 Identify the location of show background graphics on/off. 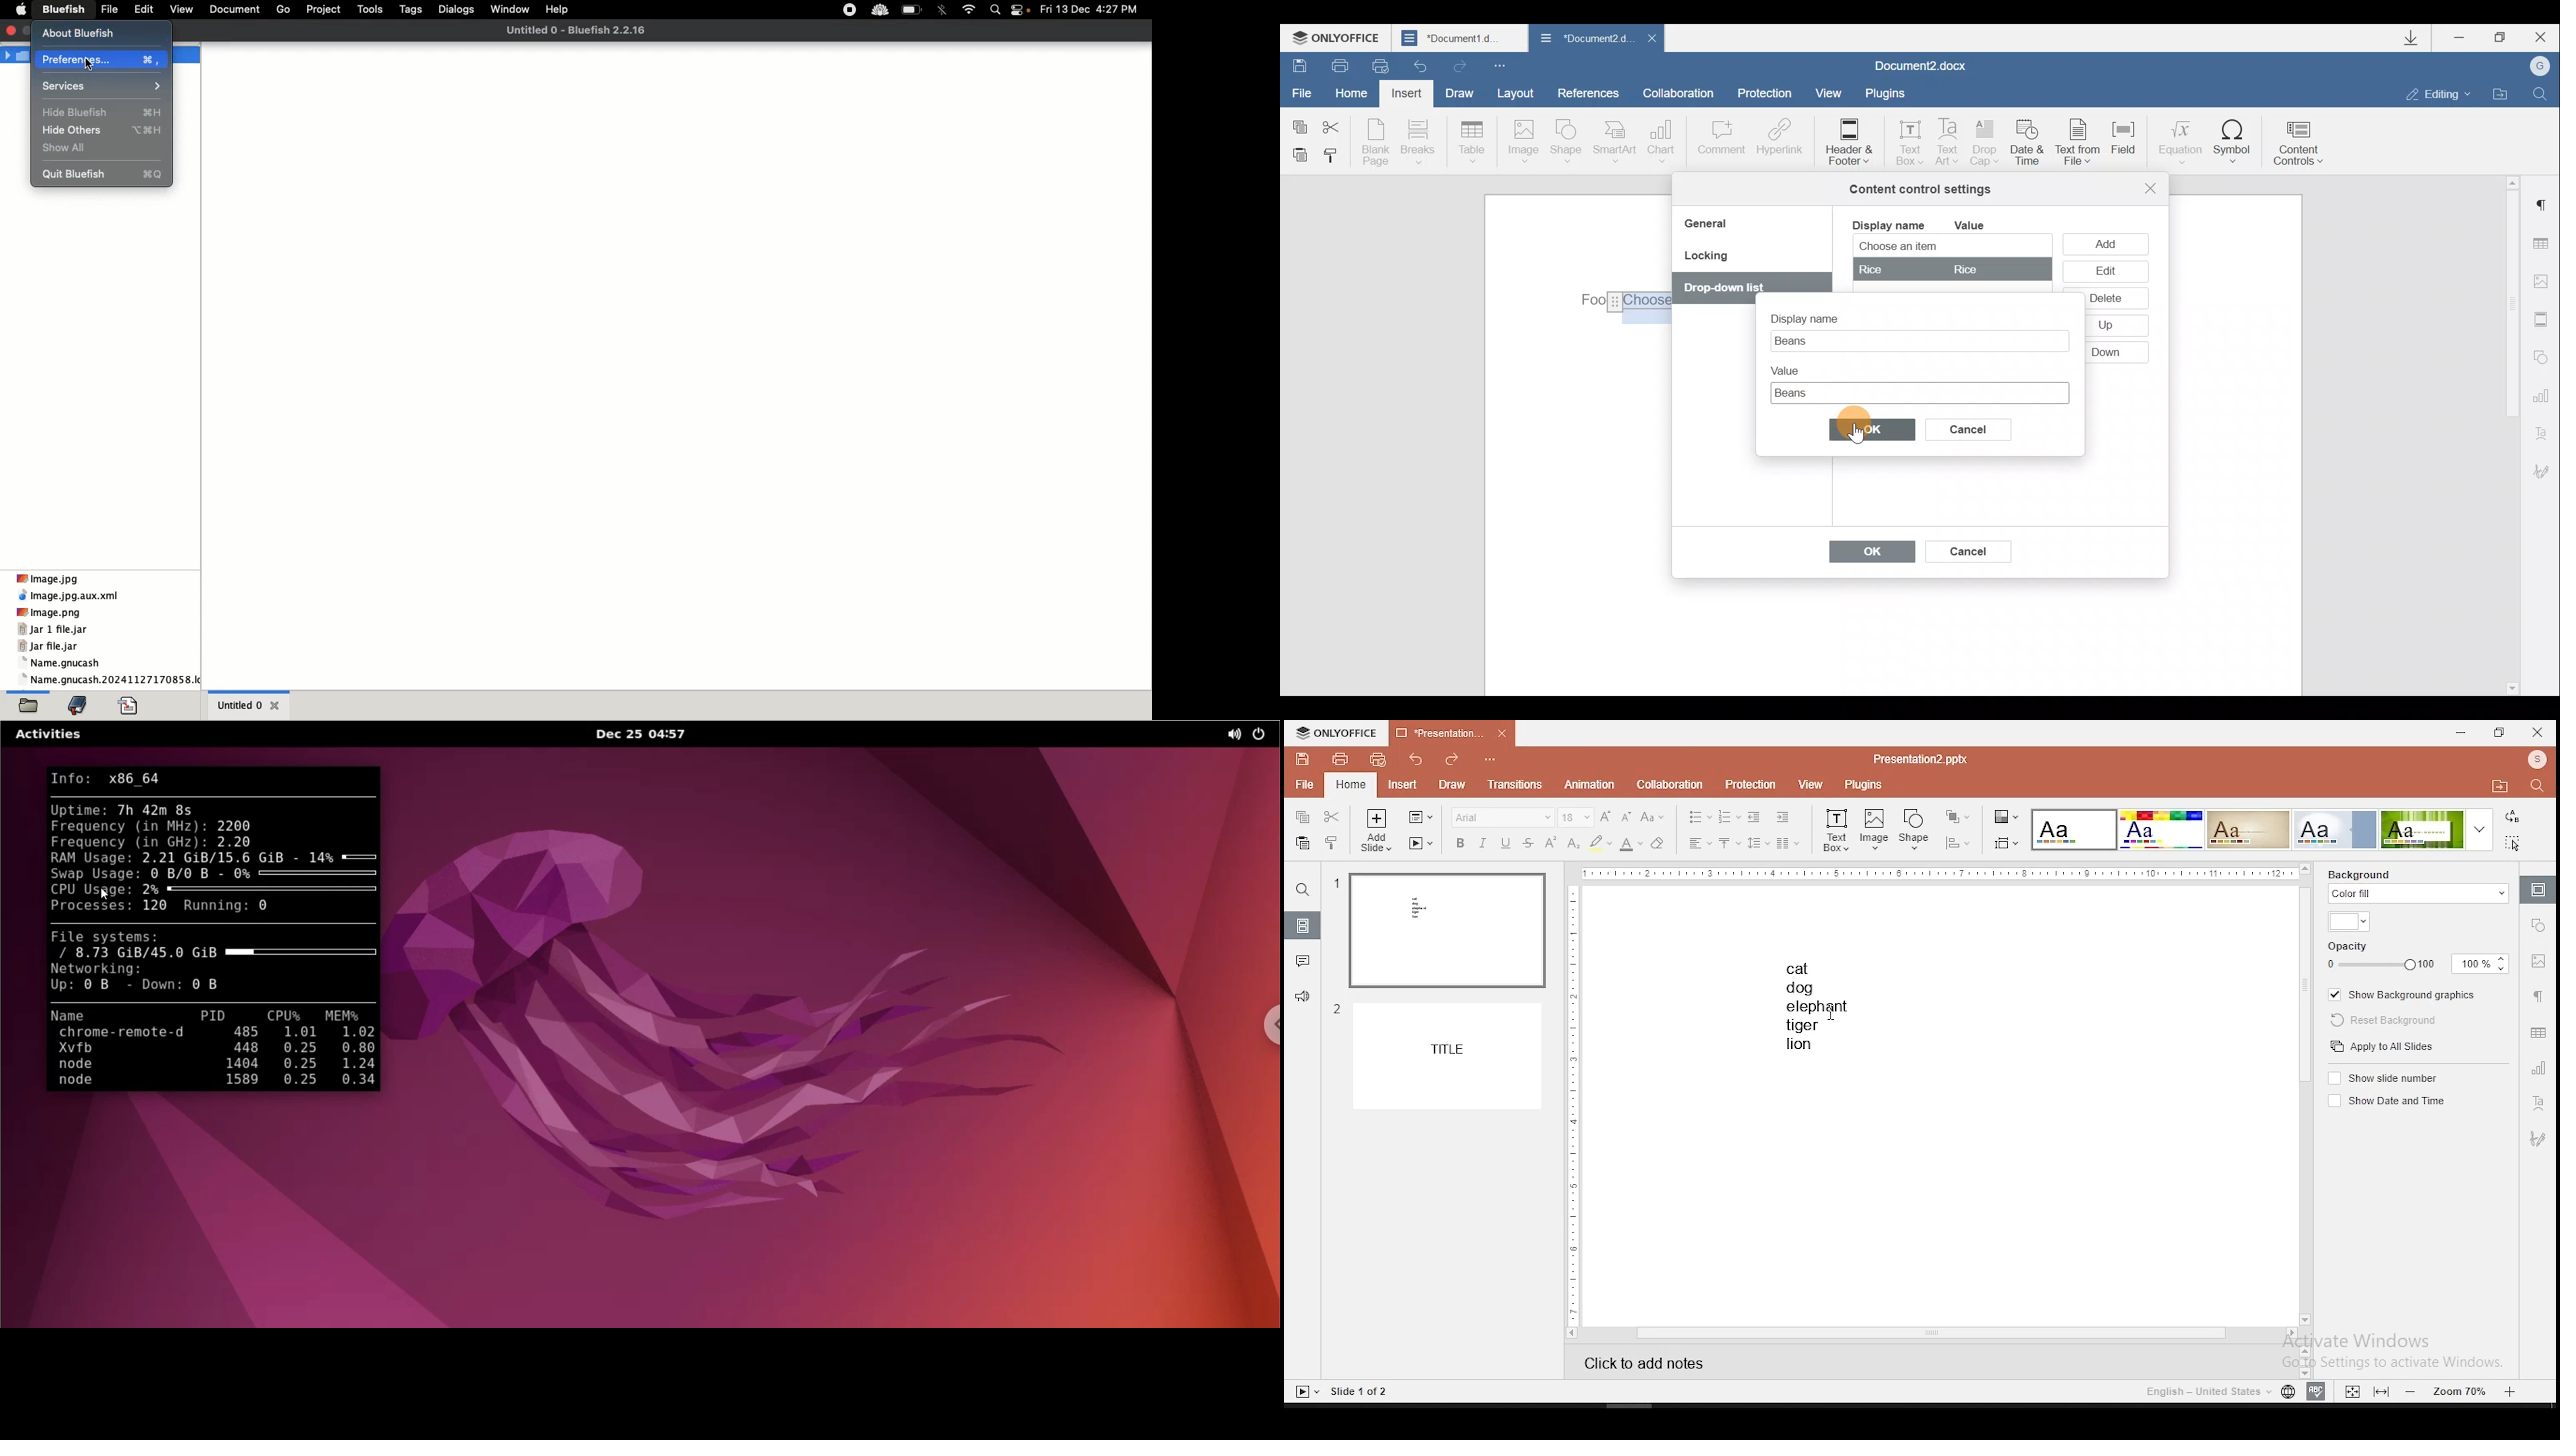
(2400, 993).